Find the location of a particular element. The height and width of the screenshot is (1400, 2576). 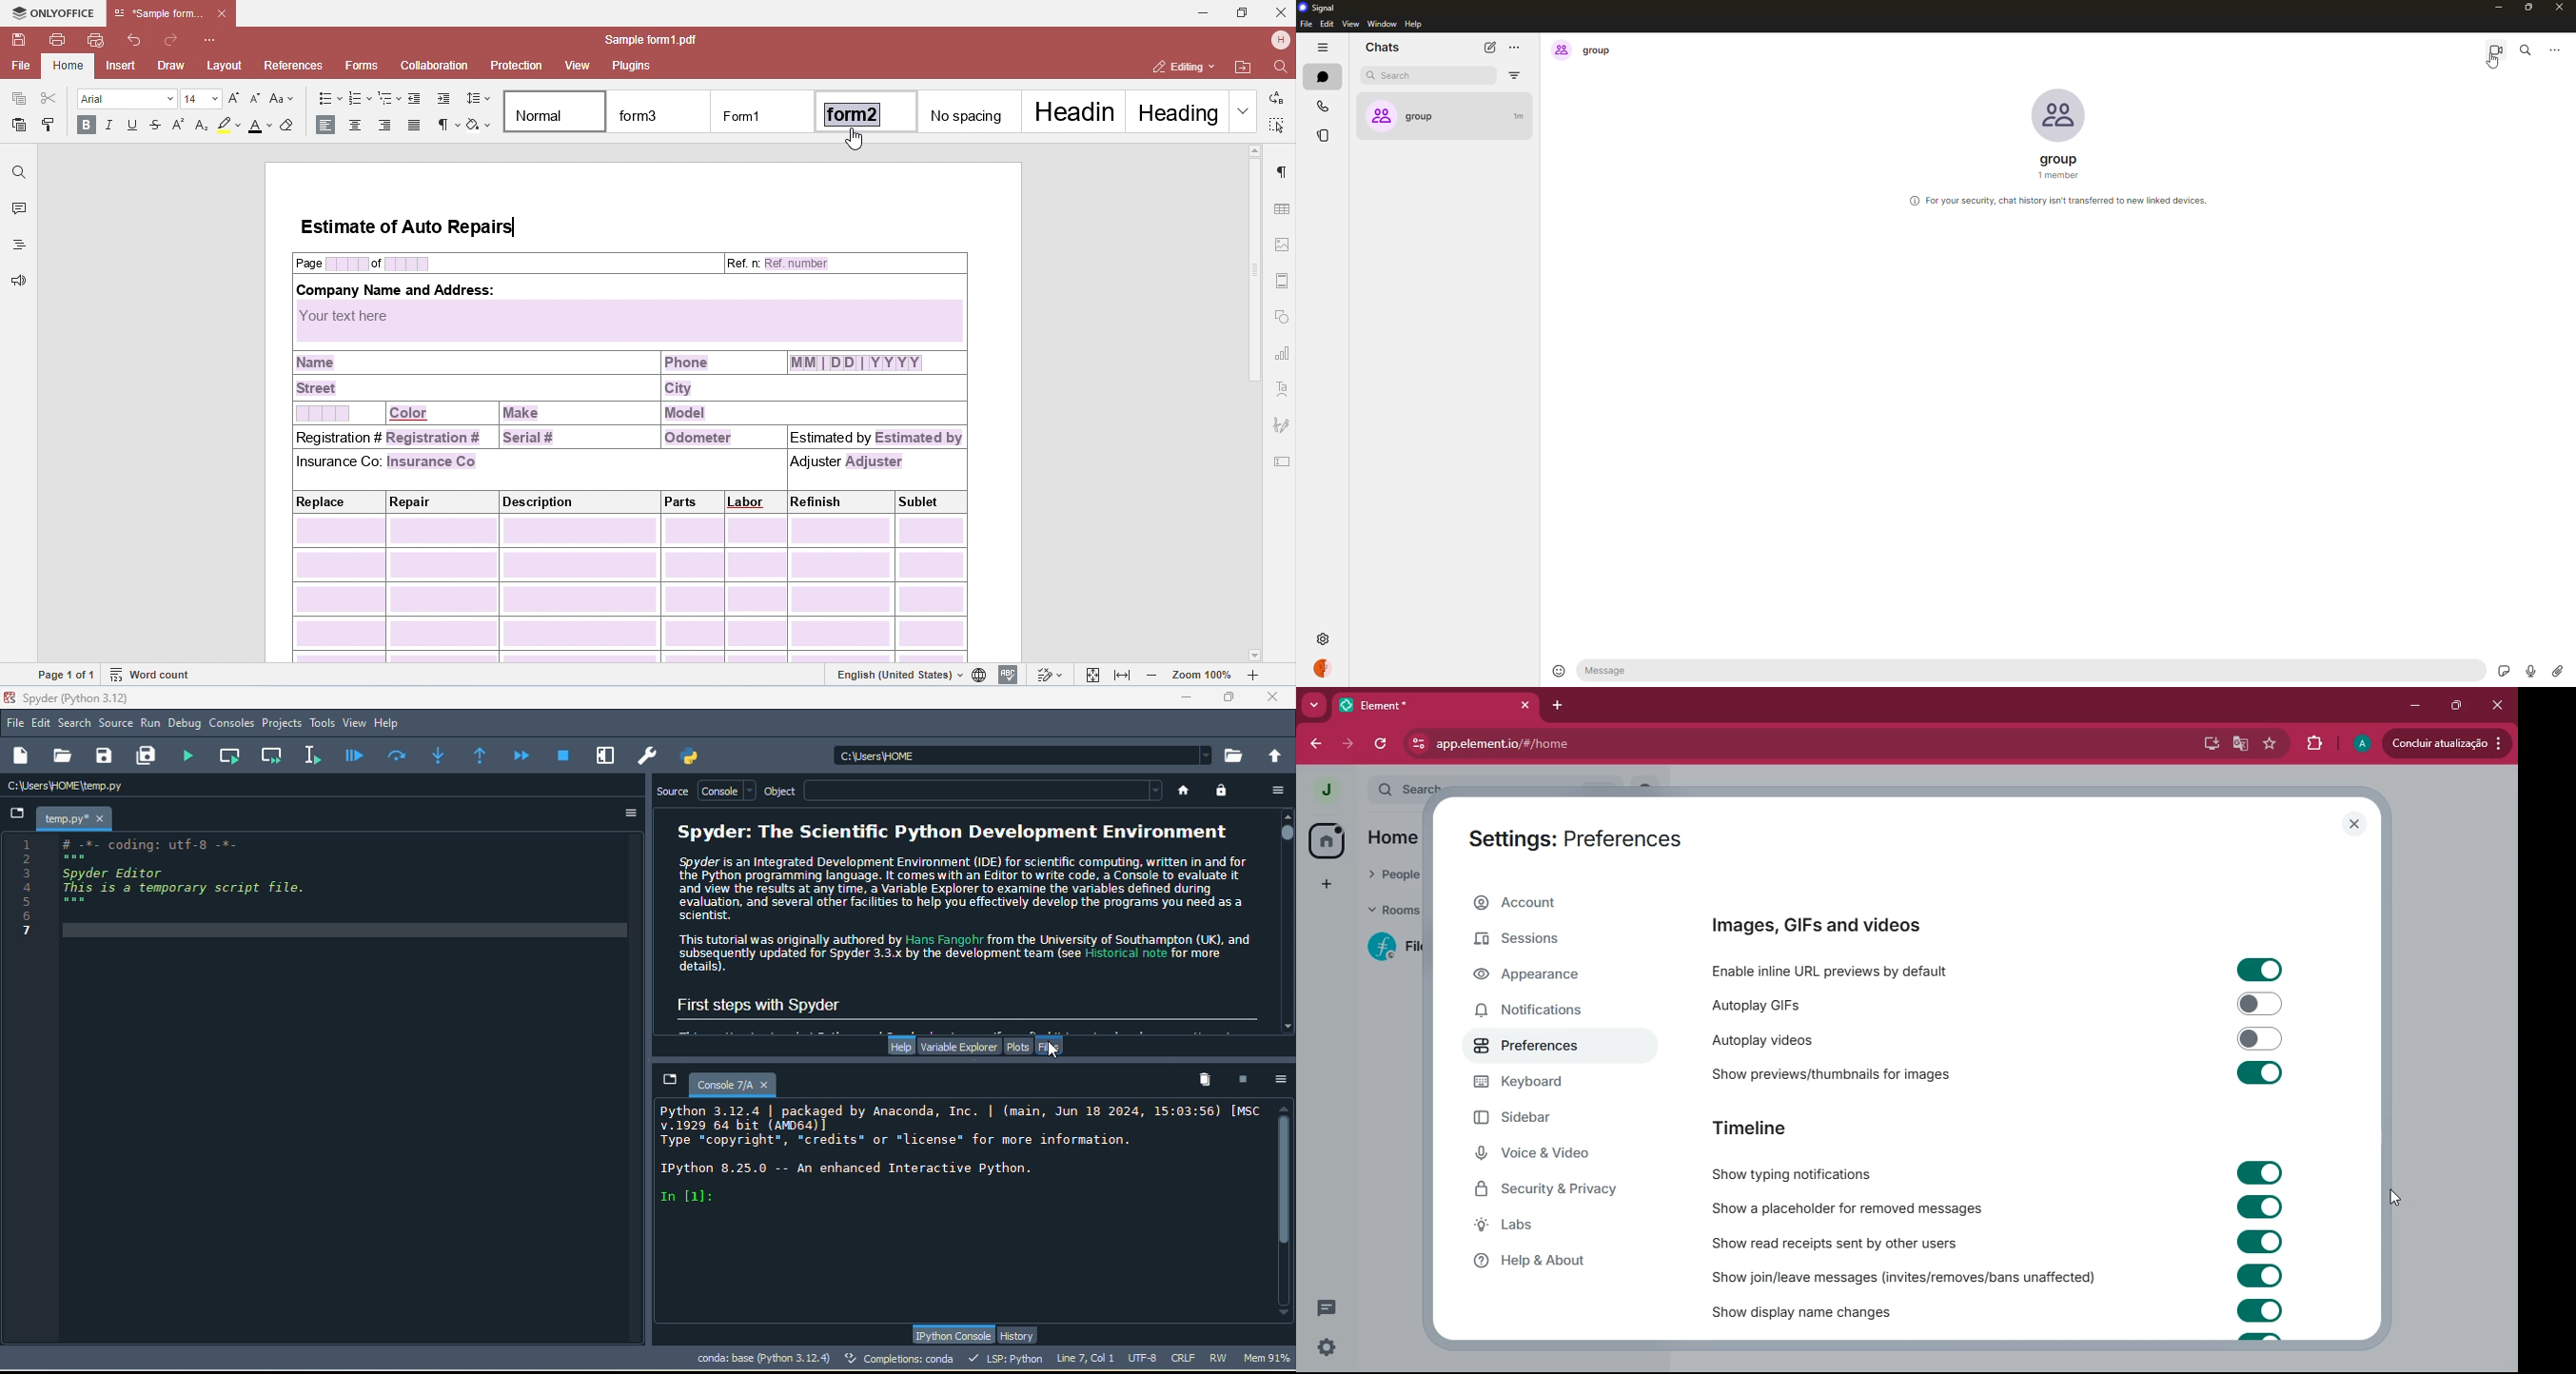

sidebar is located at coordinates (1552, 1121).